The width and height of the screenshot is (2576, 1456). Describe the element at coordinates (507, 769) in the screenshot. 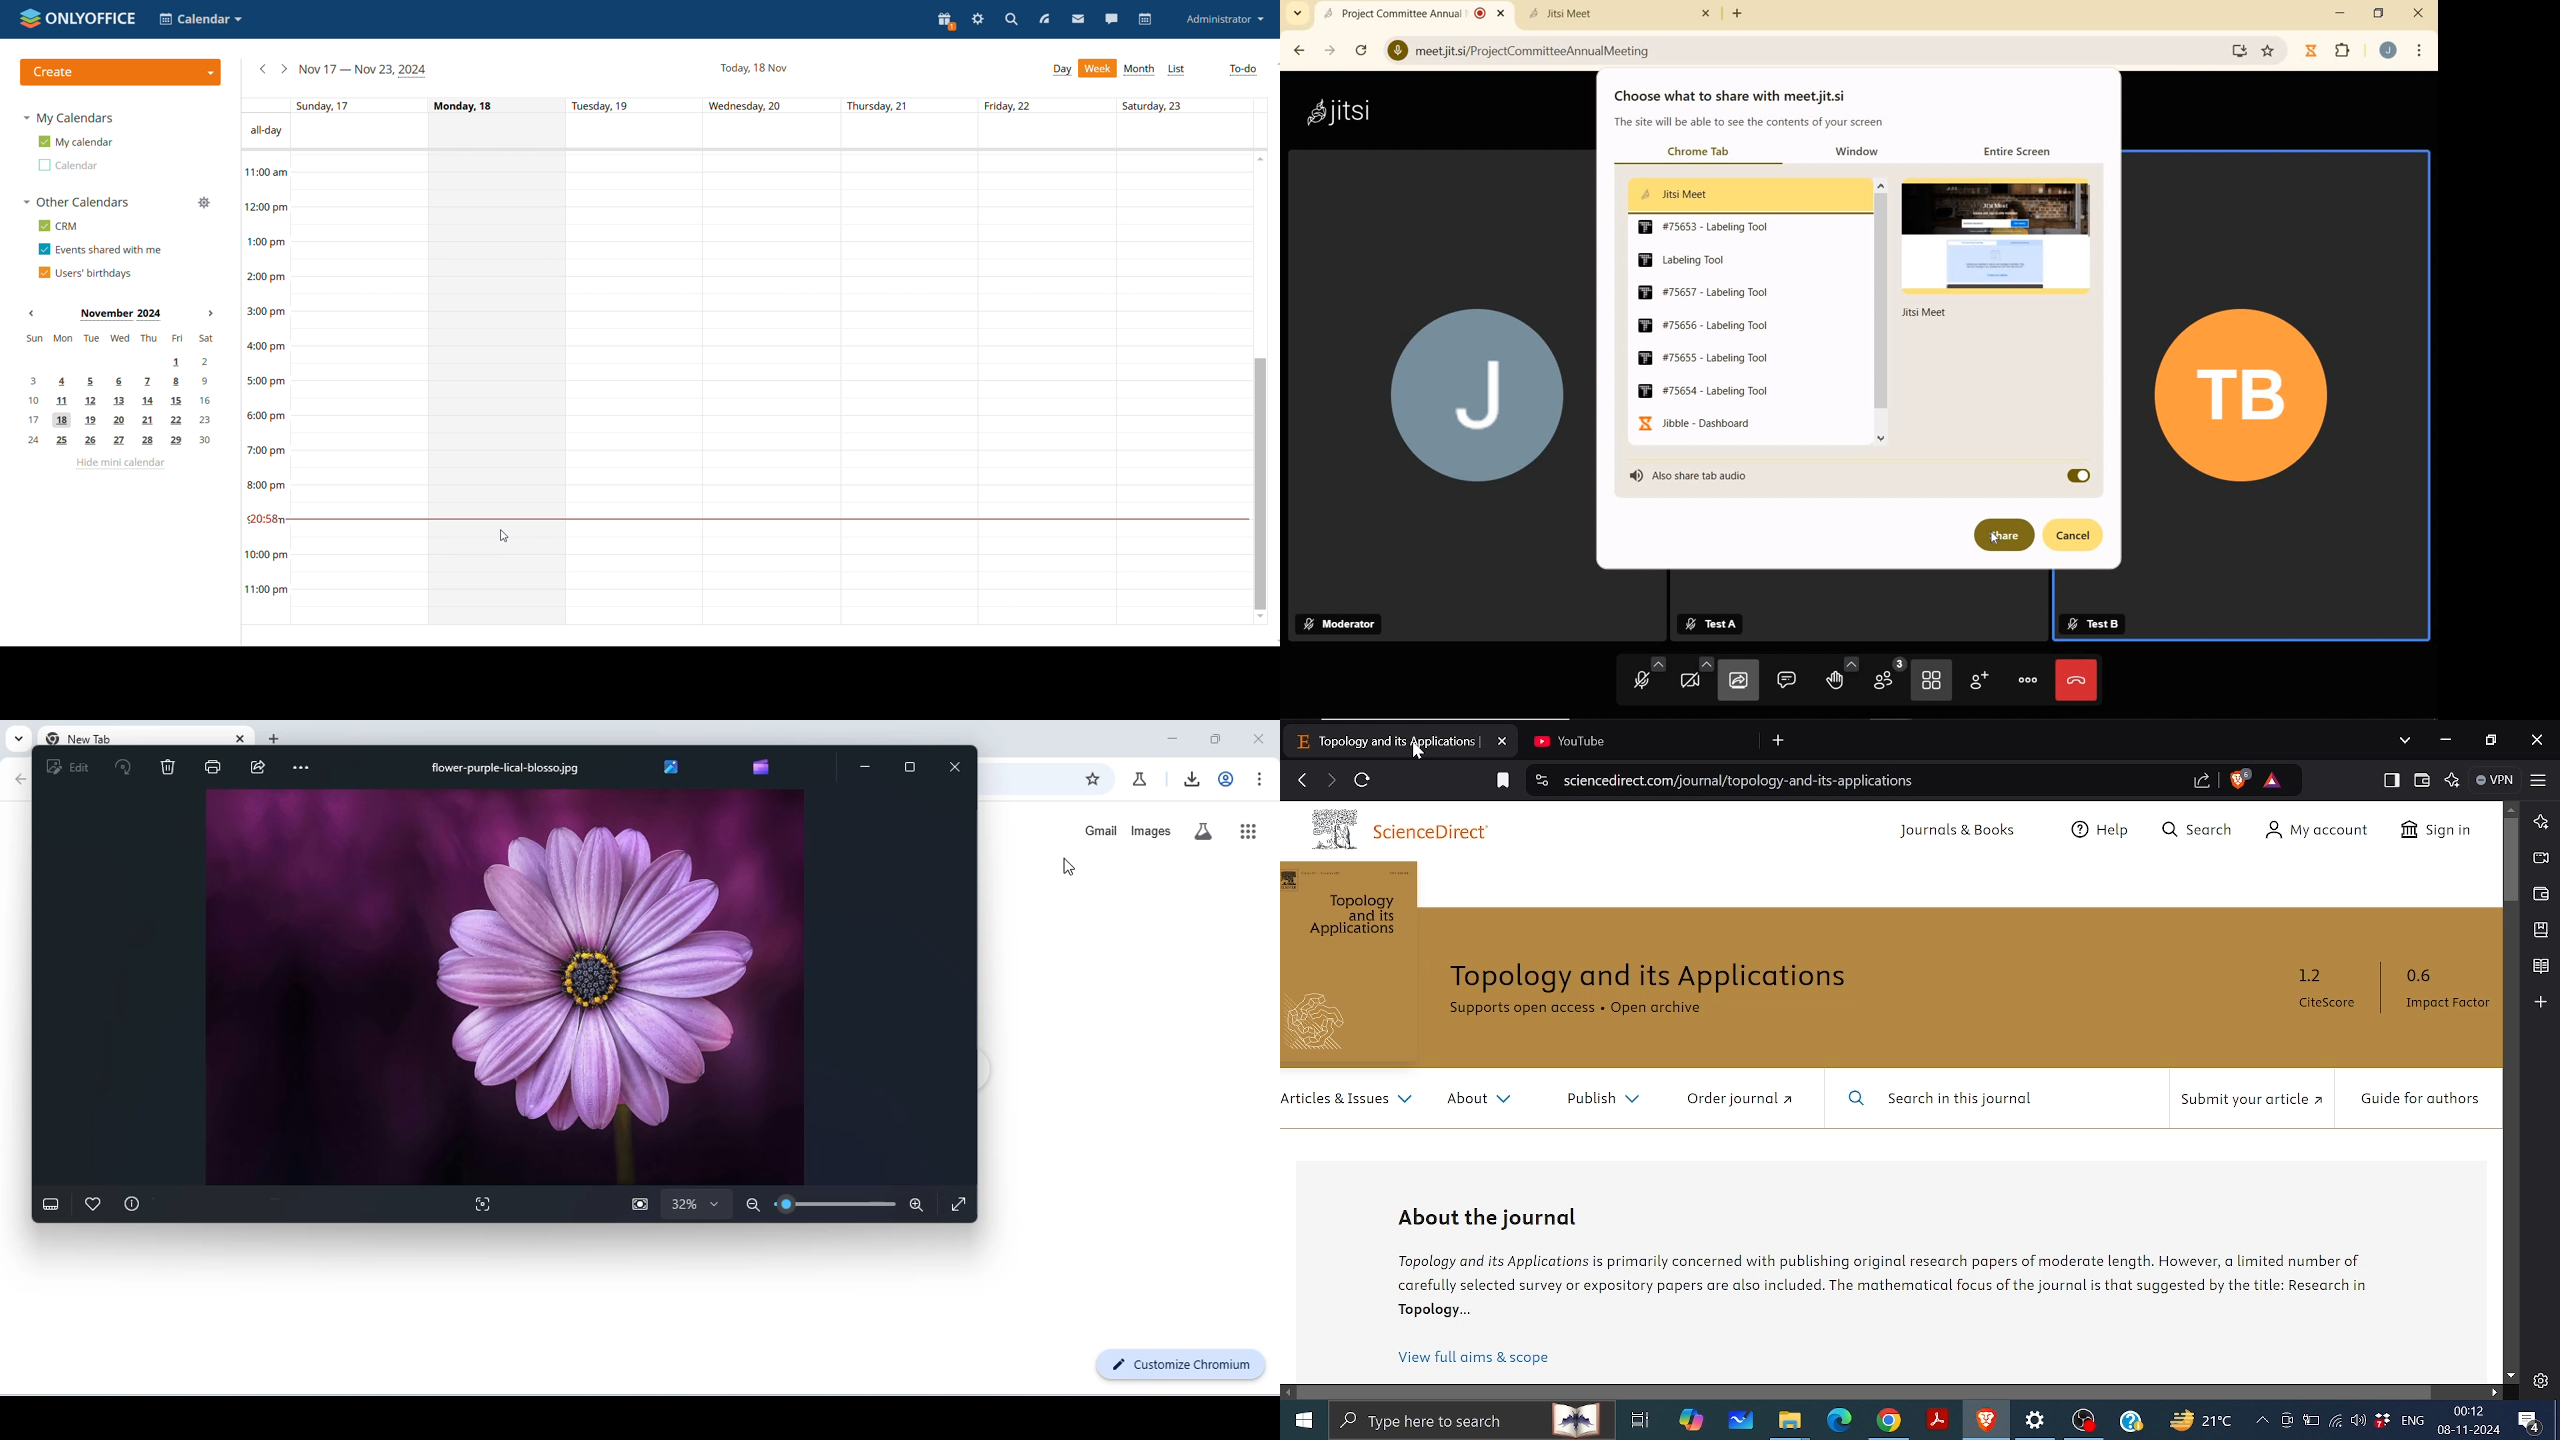

I see `file name` at that location.